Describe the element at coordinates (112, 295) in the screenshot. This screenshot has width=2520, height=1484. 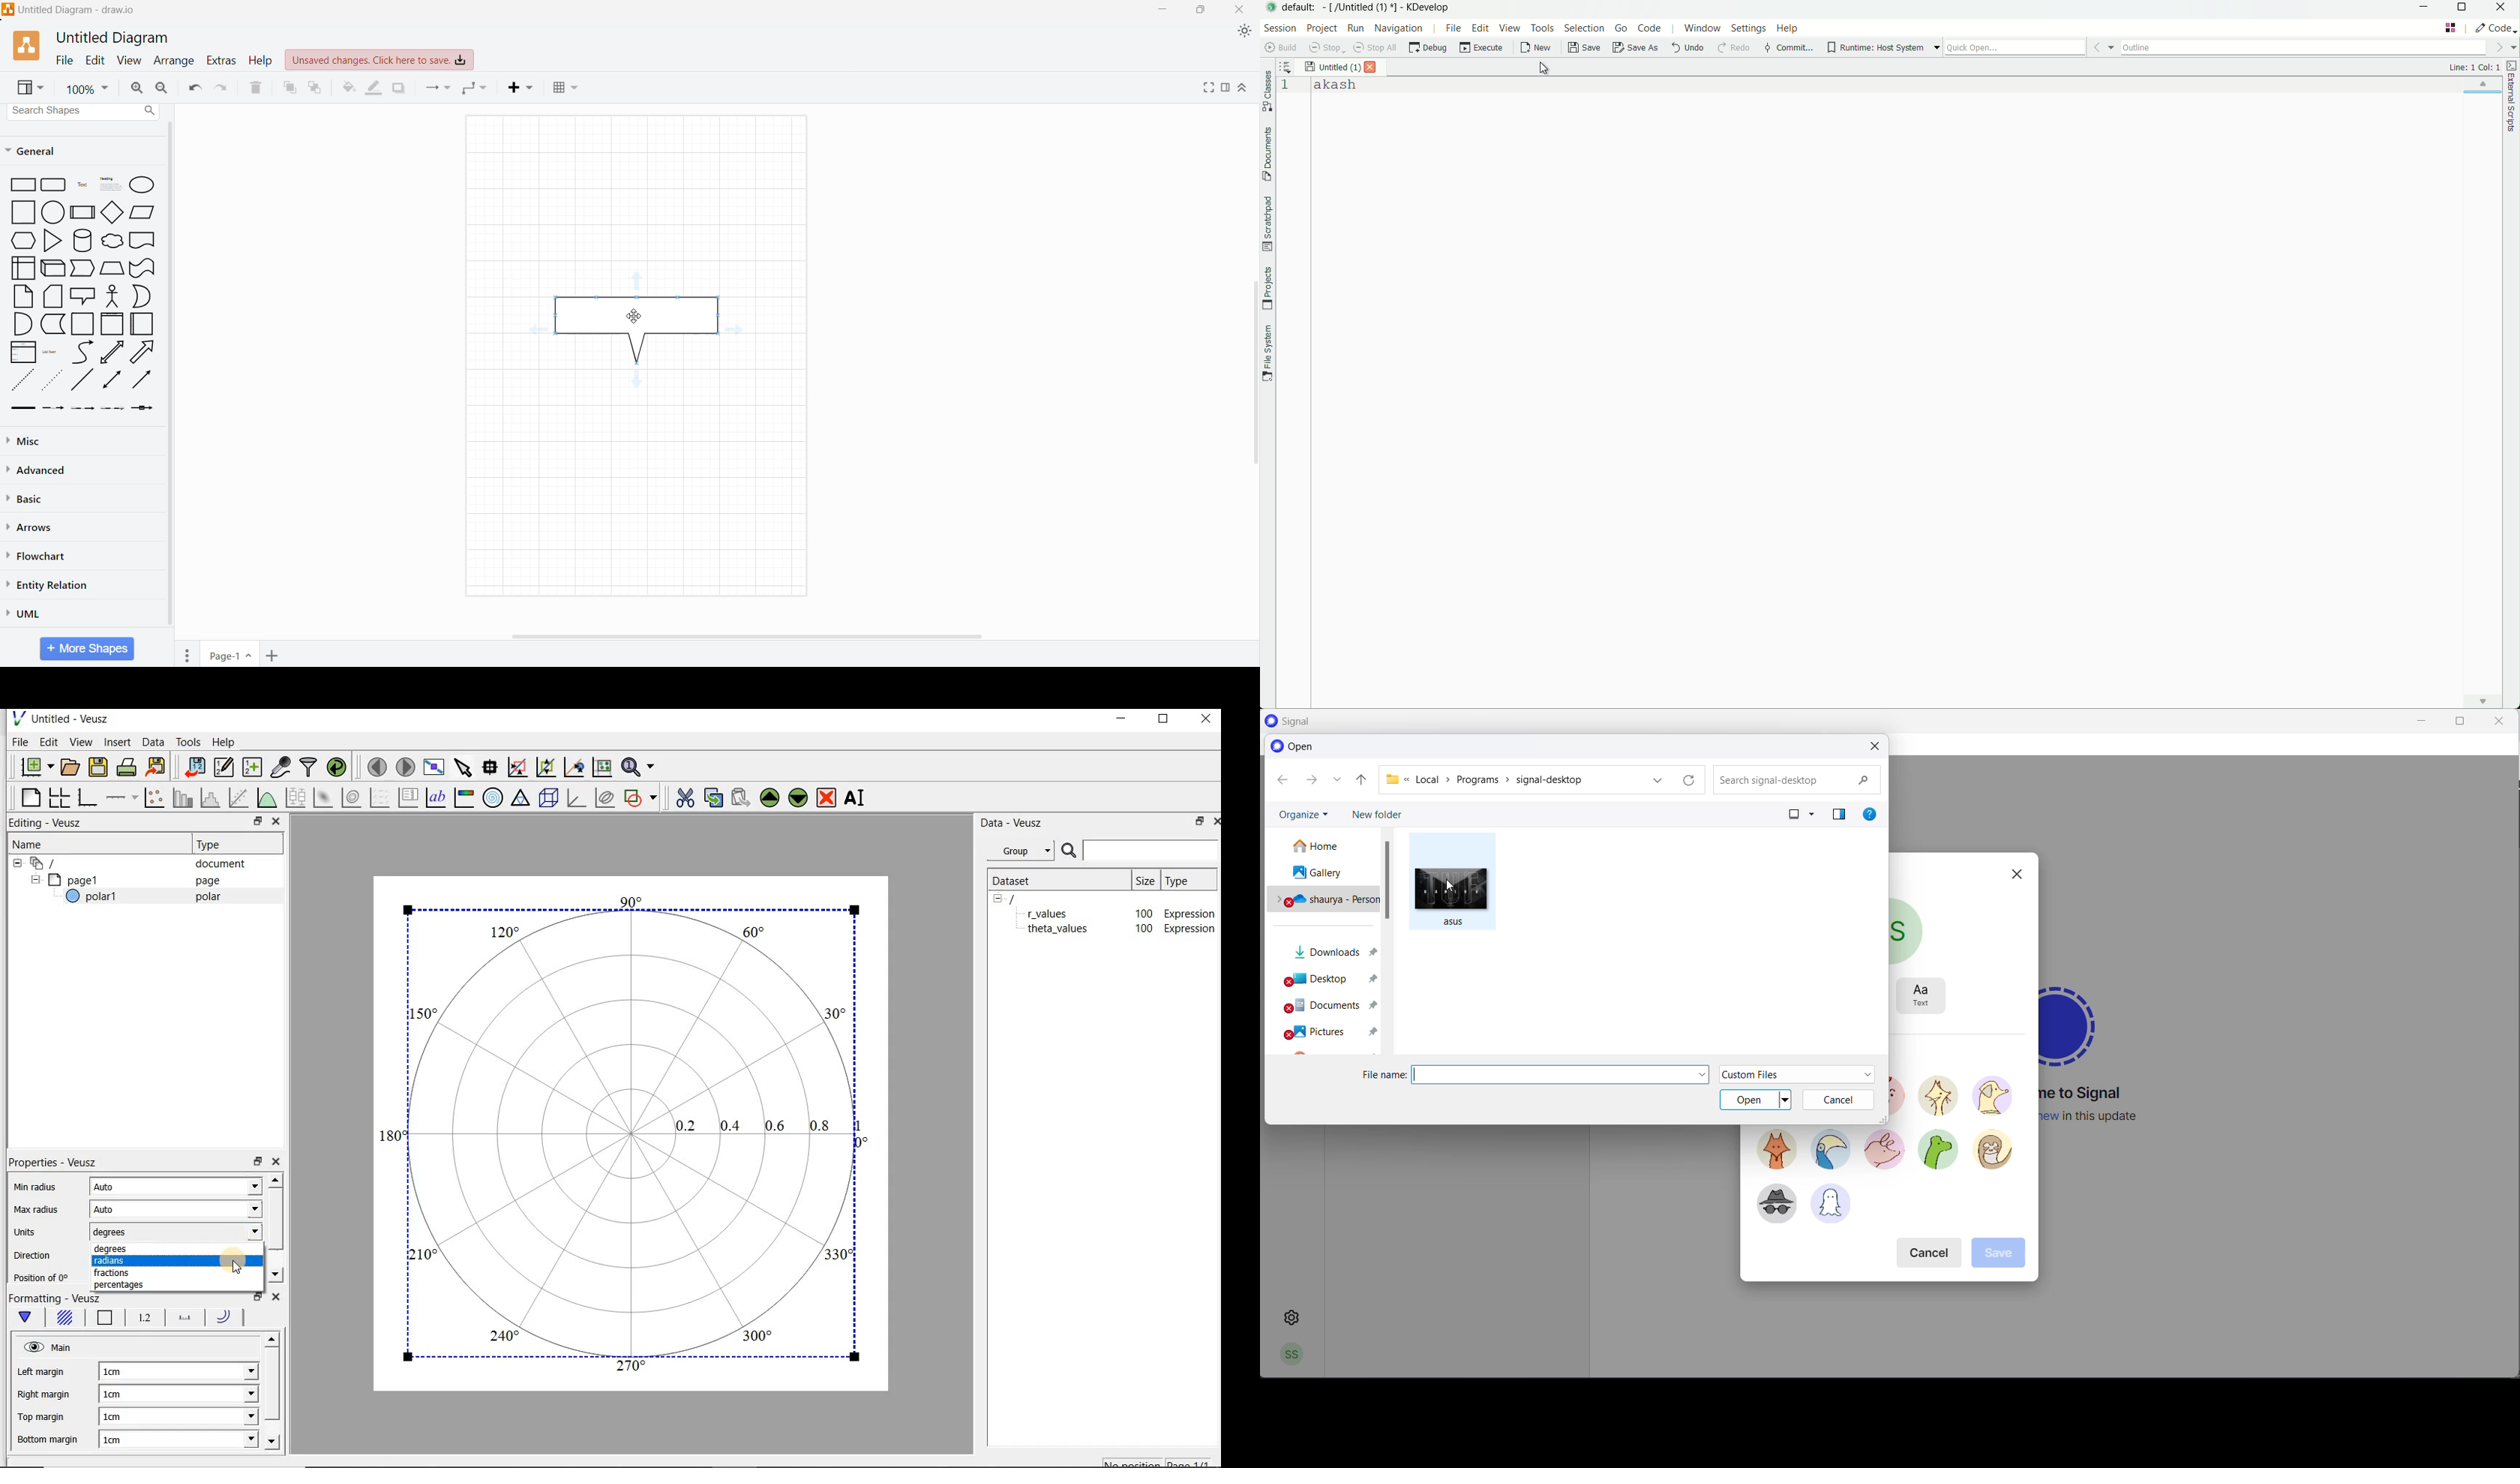
I see `Stick Figure` at that location.